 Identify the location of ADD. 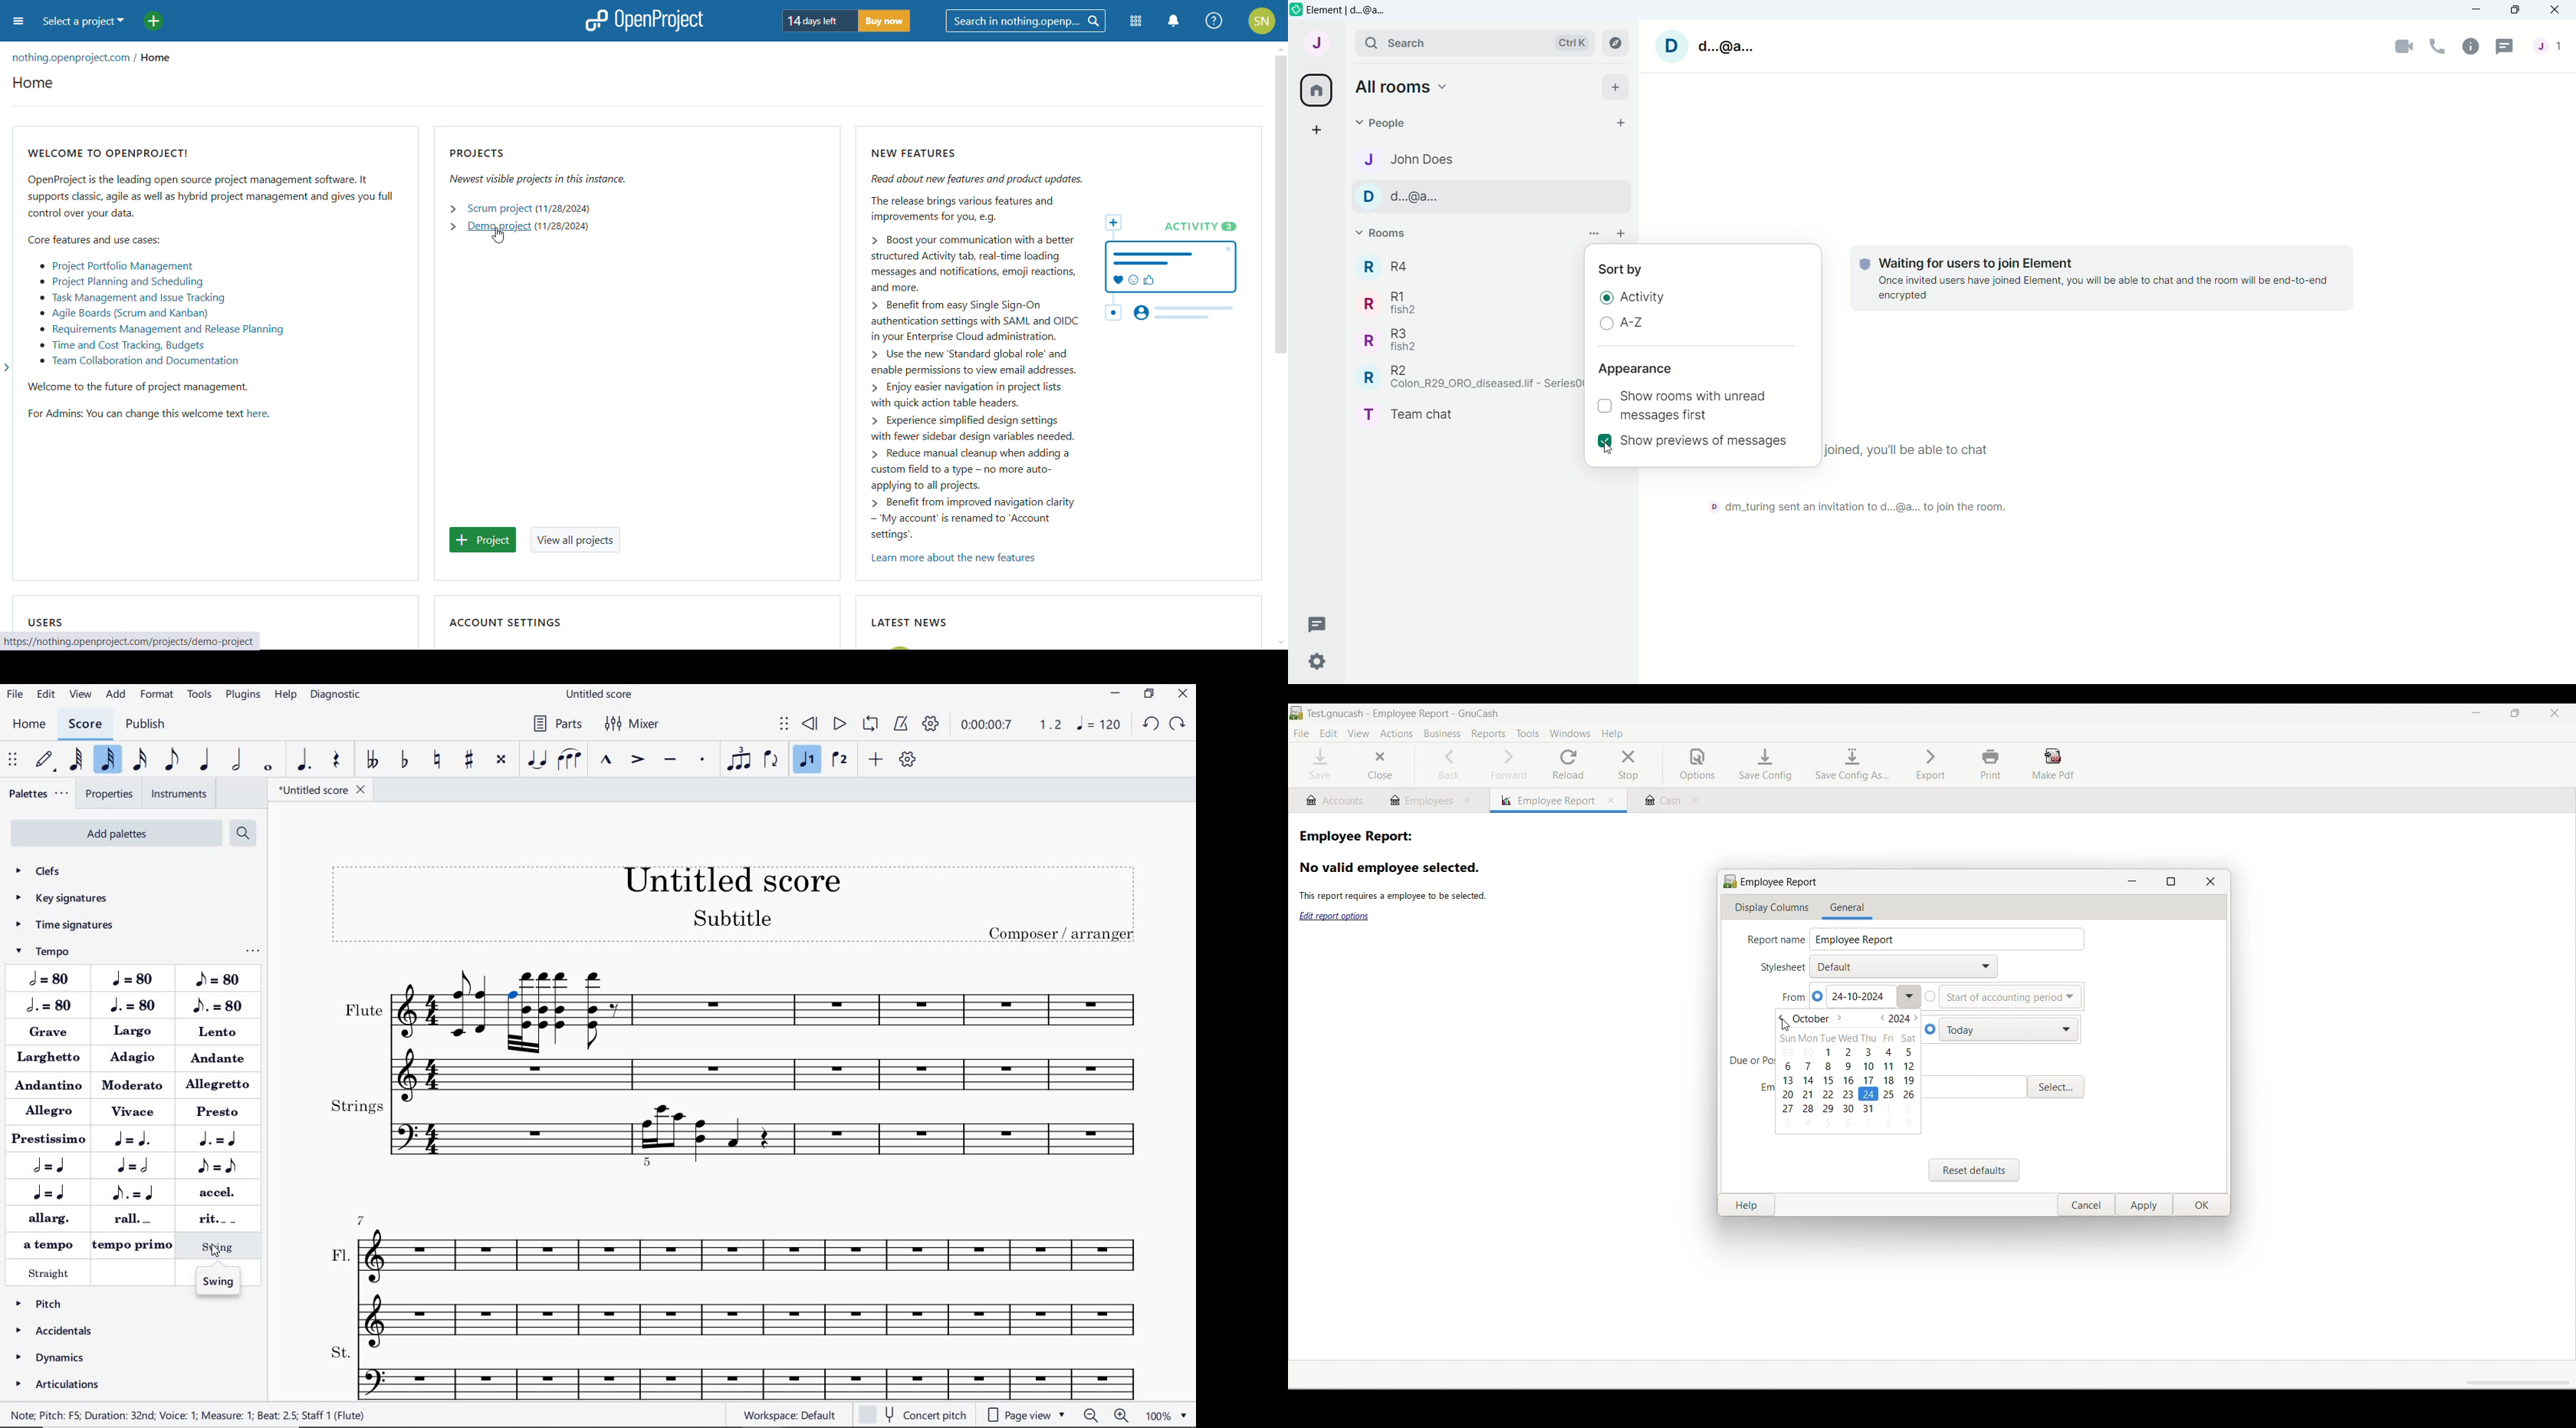
(877, 760).